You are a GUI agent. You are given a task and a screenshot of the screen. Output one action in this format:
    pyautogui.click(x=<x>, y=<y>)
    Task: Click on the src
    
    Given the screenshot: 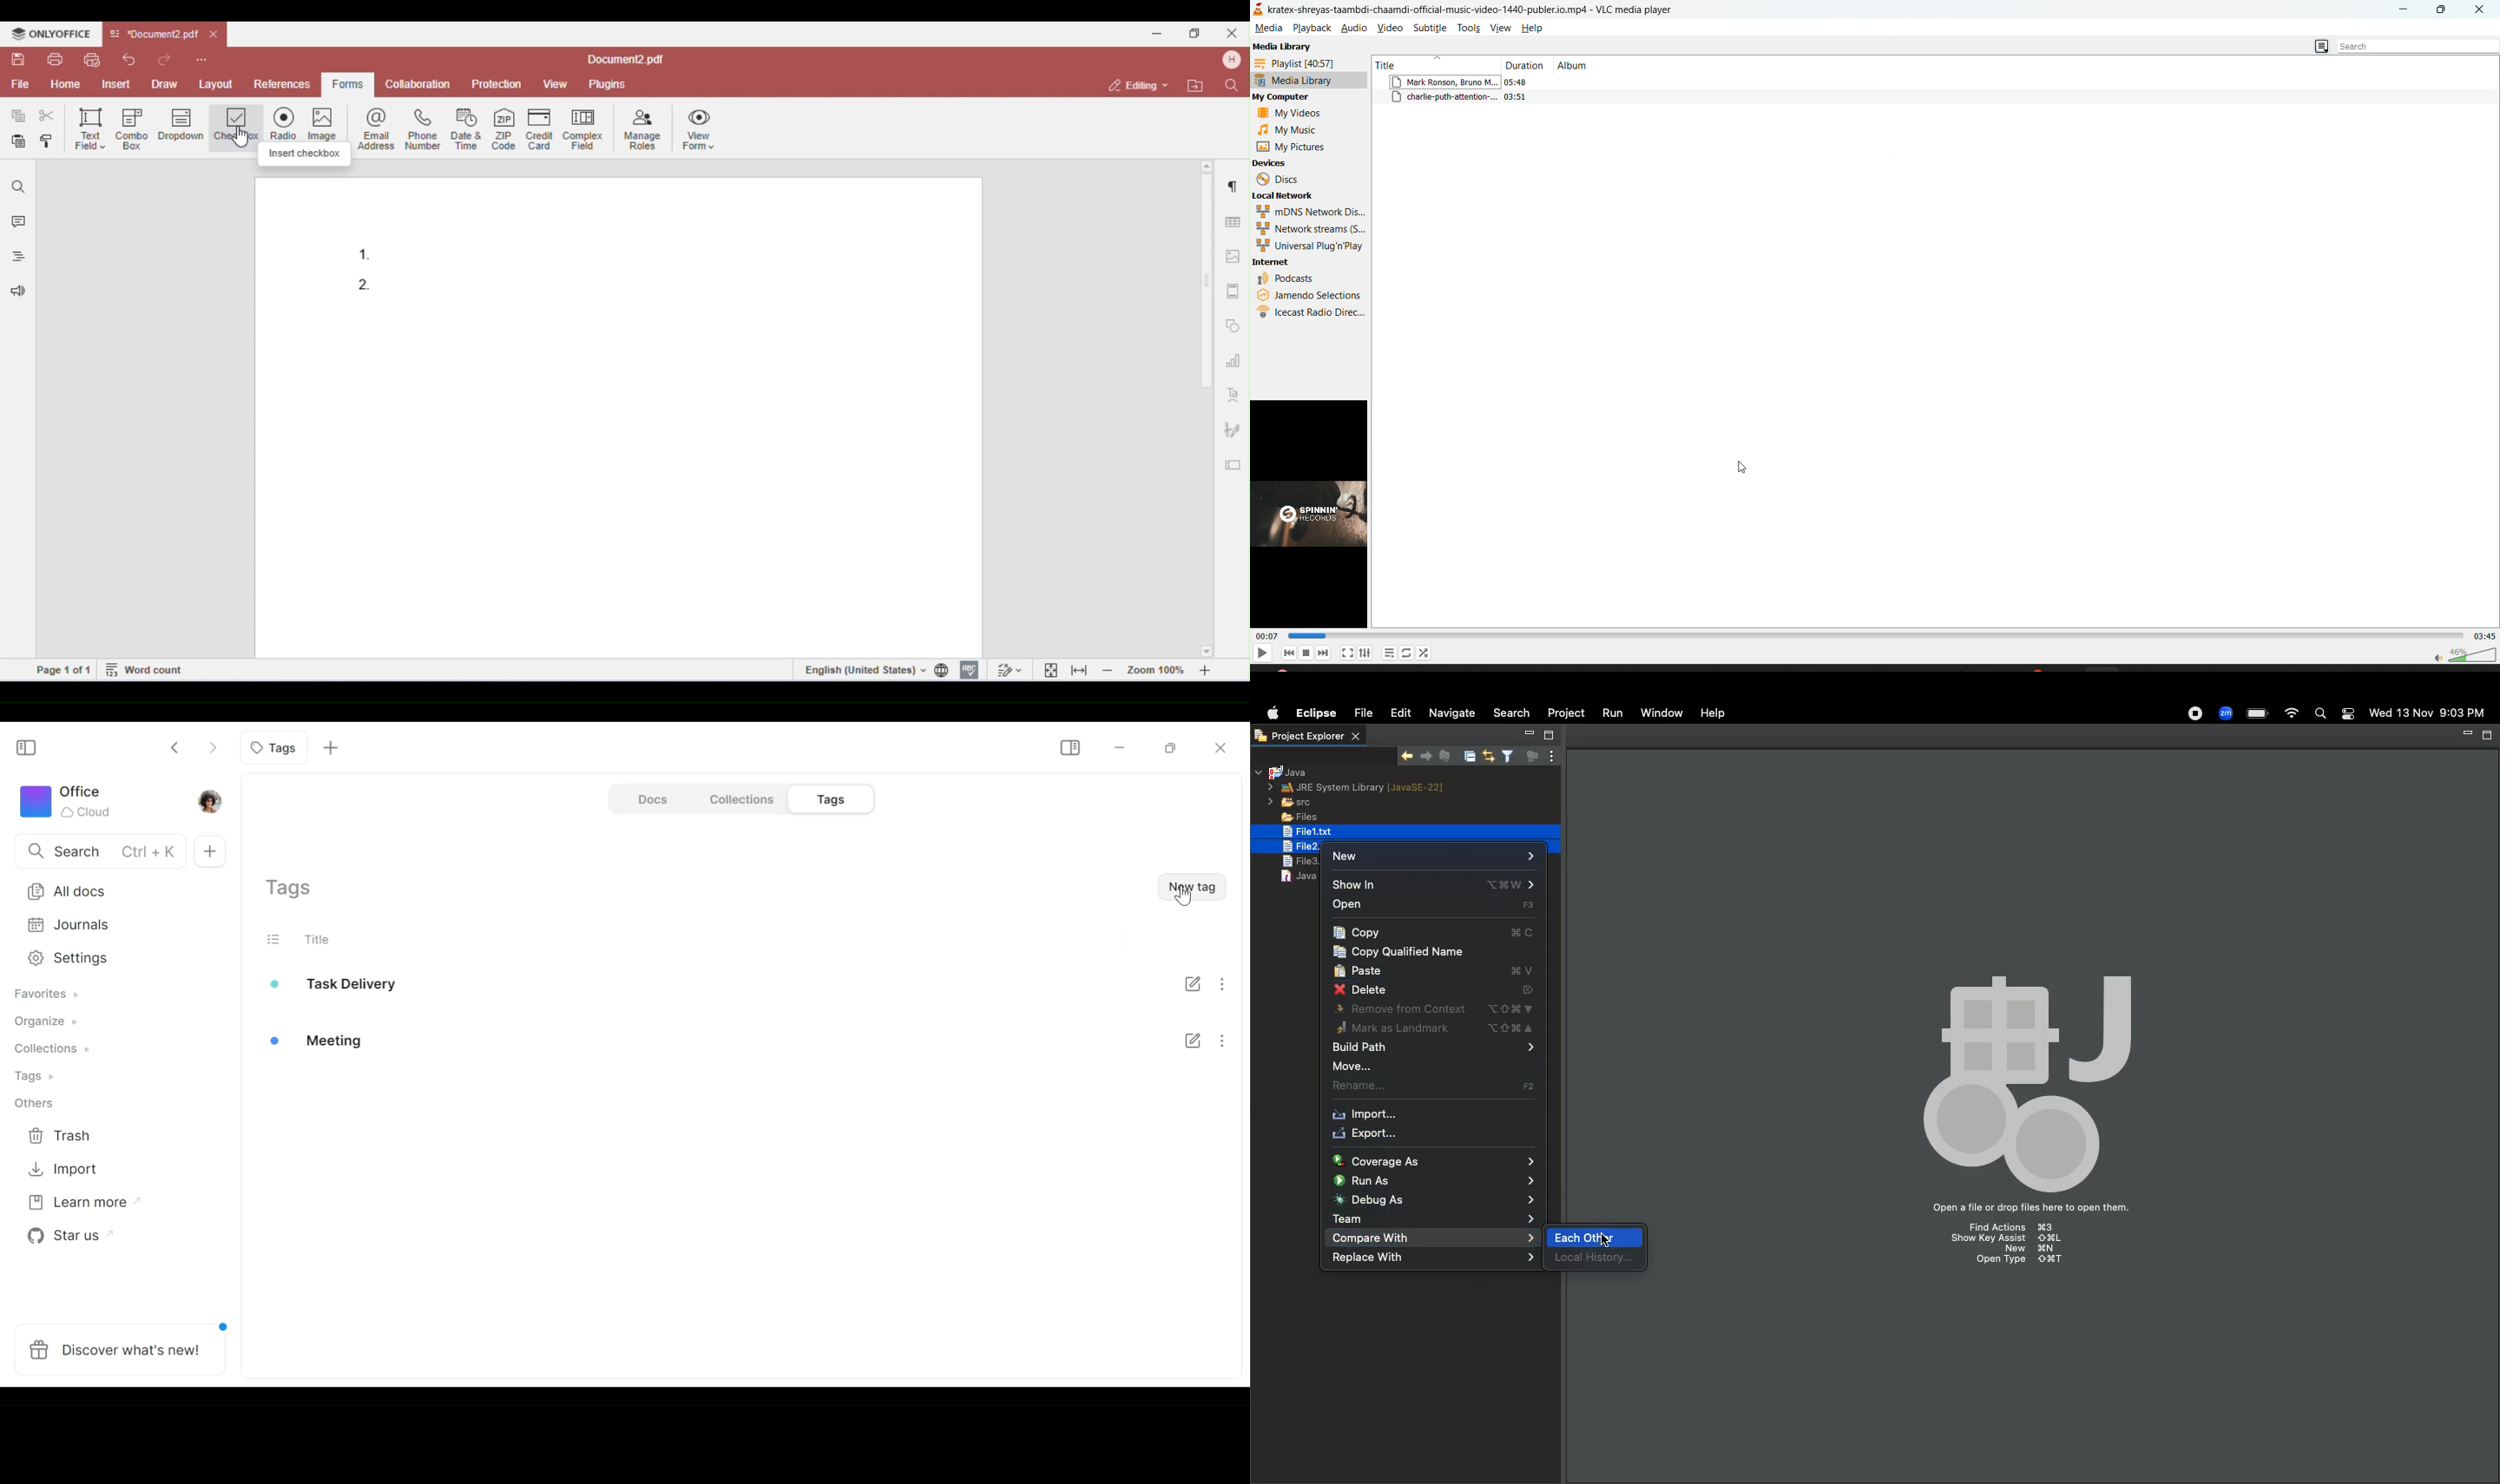 What is the action you would take?
    pyautogui.click(x=1290, y=802)
    